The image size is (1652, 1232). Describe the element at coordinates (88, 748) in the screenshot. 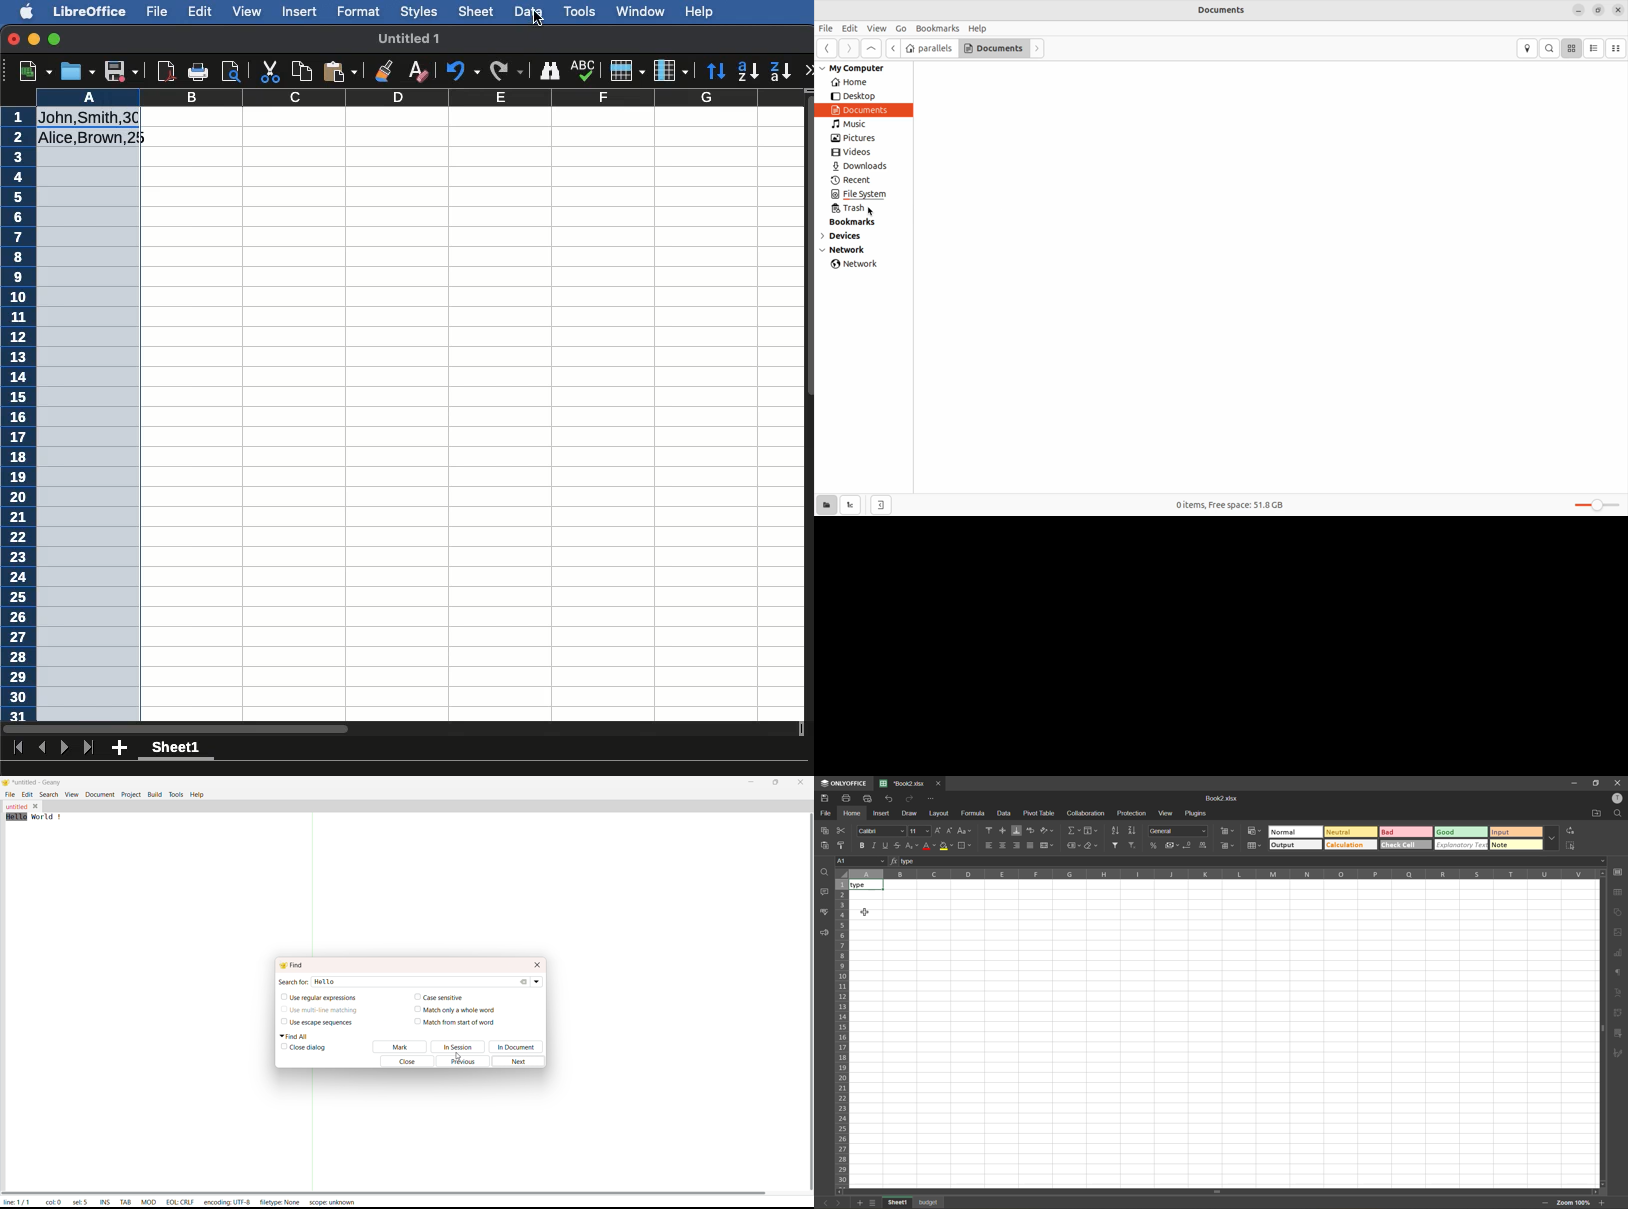

I see `Last sheet` at that location.